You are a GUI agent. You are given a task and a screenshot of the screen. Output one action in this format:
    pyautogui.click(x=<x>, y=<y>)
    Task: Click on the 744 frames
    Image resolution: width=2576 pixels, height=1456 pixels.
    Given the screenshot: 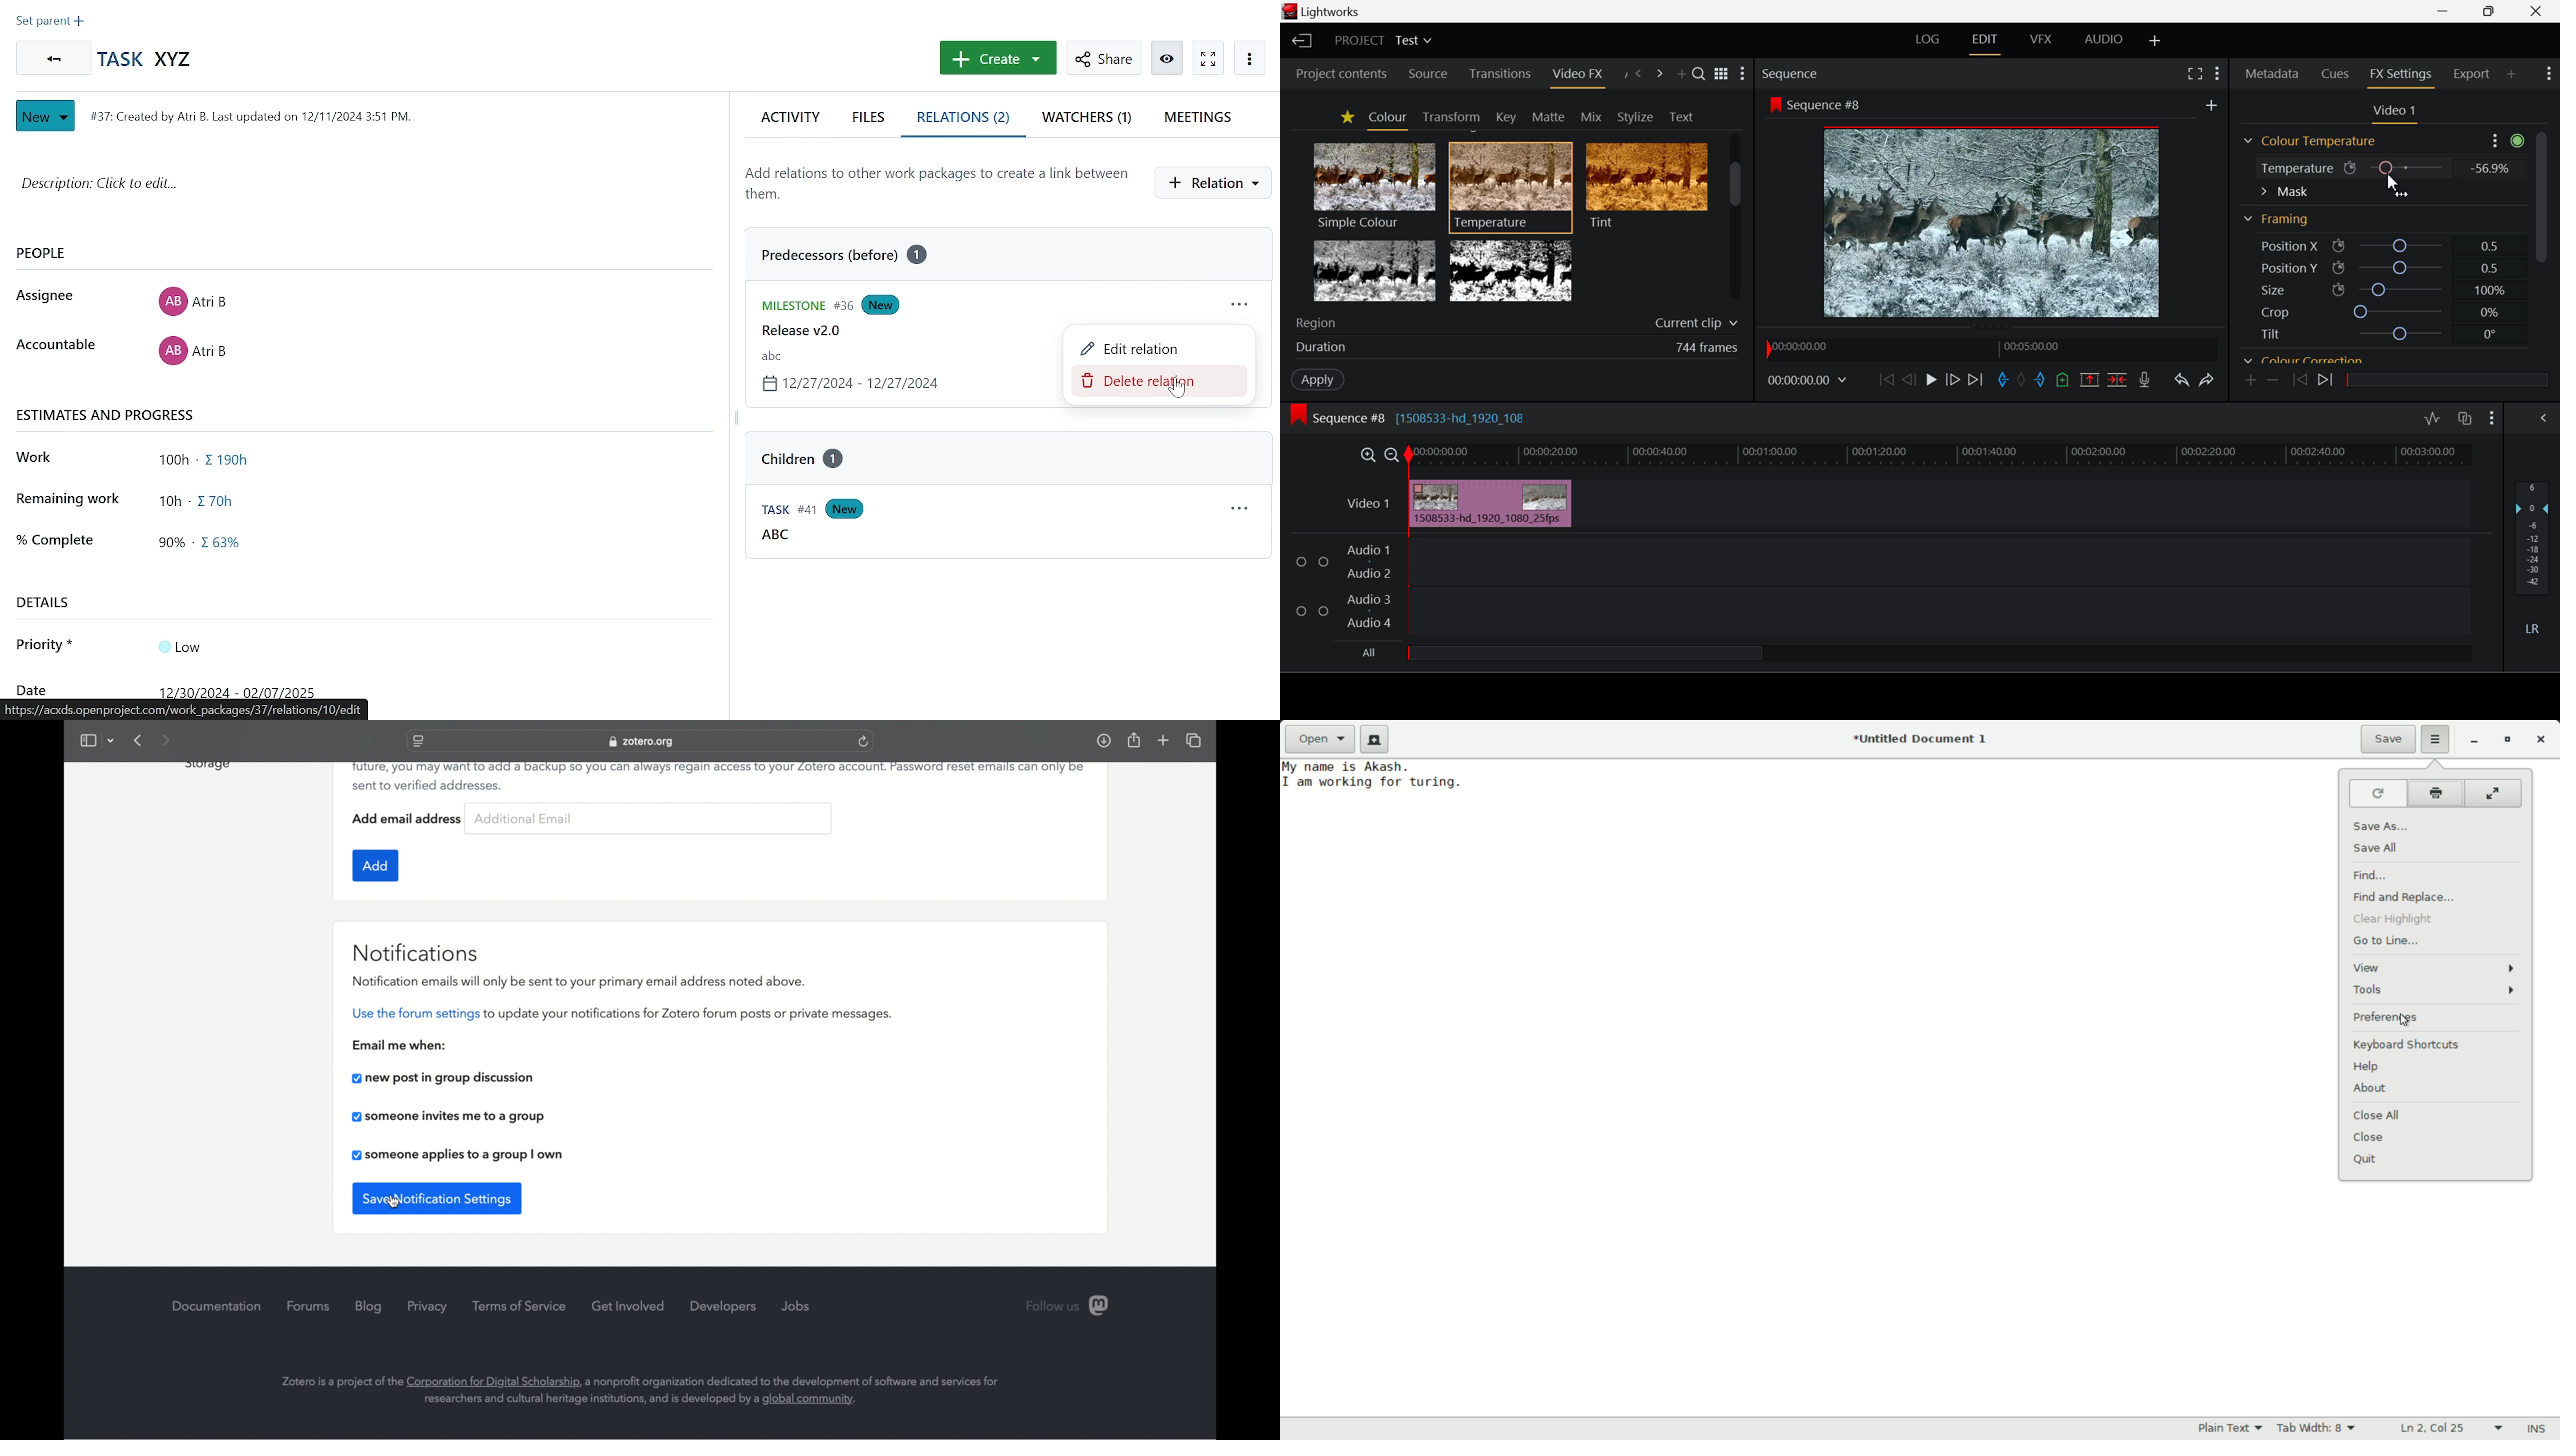 What is the action you would take?
    pyautogui.click(x=1707, y=348)
    